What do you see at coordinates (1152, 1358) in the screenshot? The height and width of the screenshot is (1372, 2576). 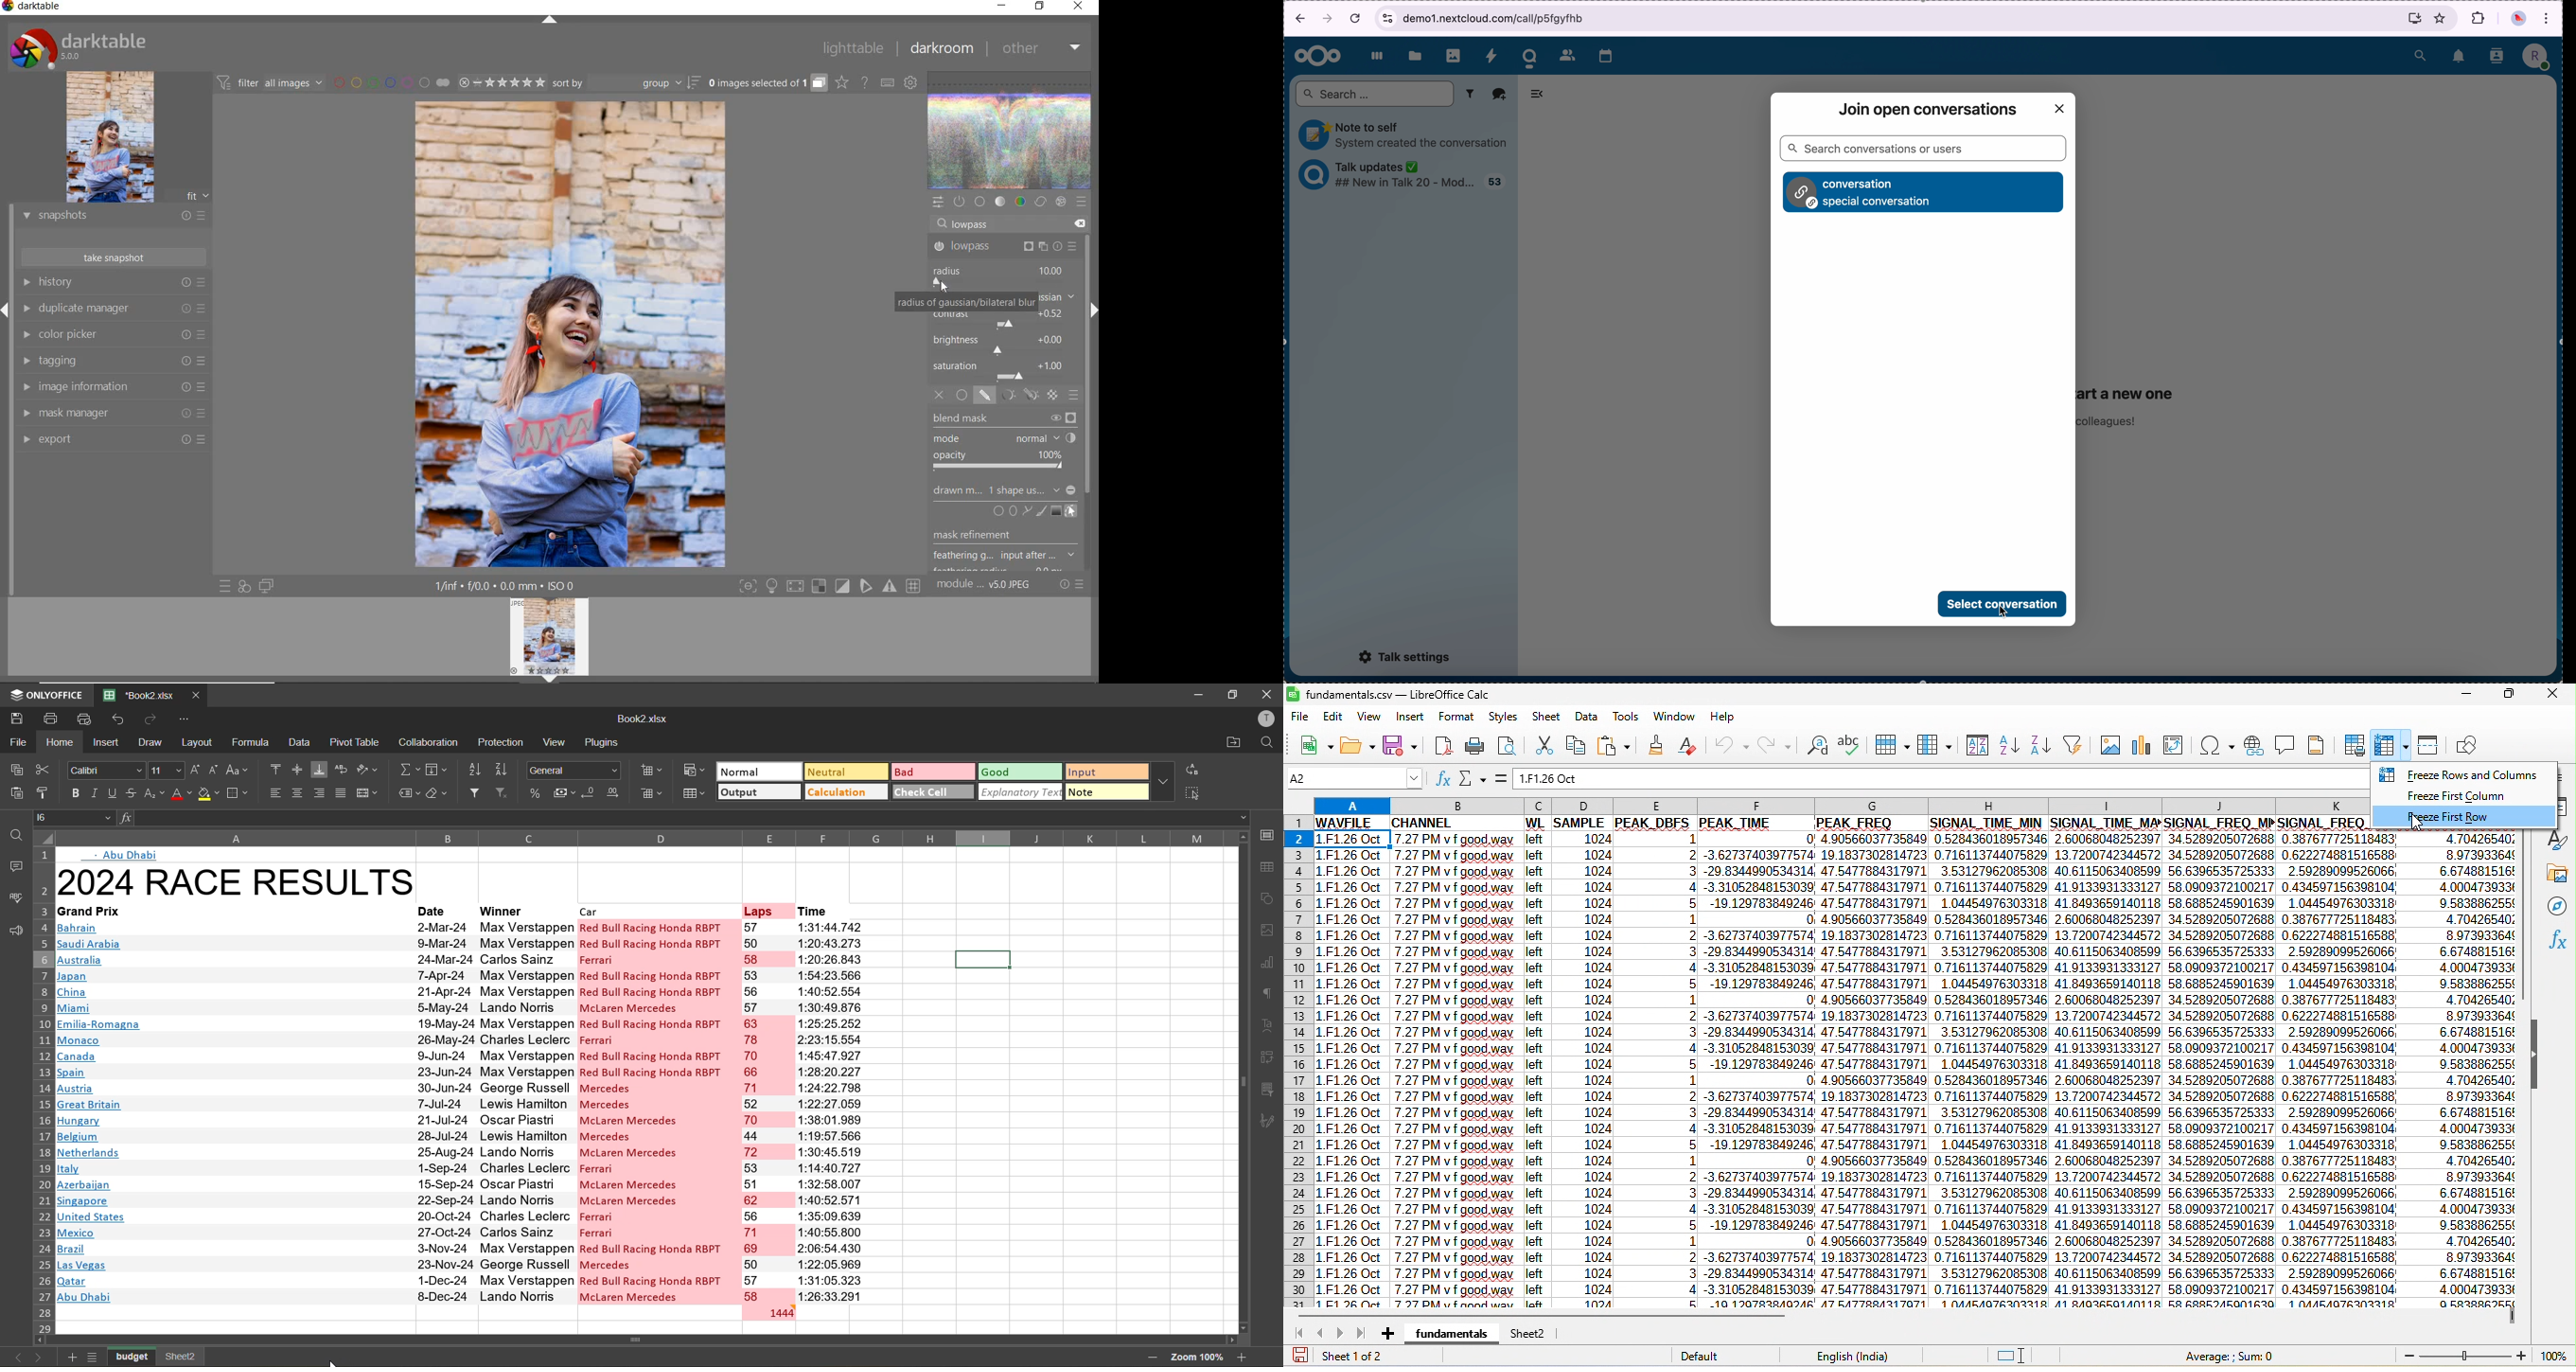 I see `zoom out` at bounding box center [1152, 1358].